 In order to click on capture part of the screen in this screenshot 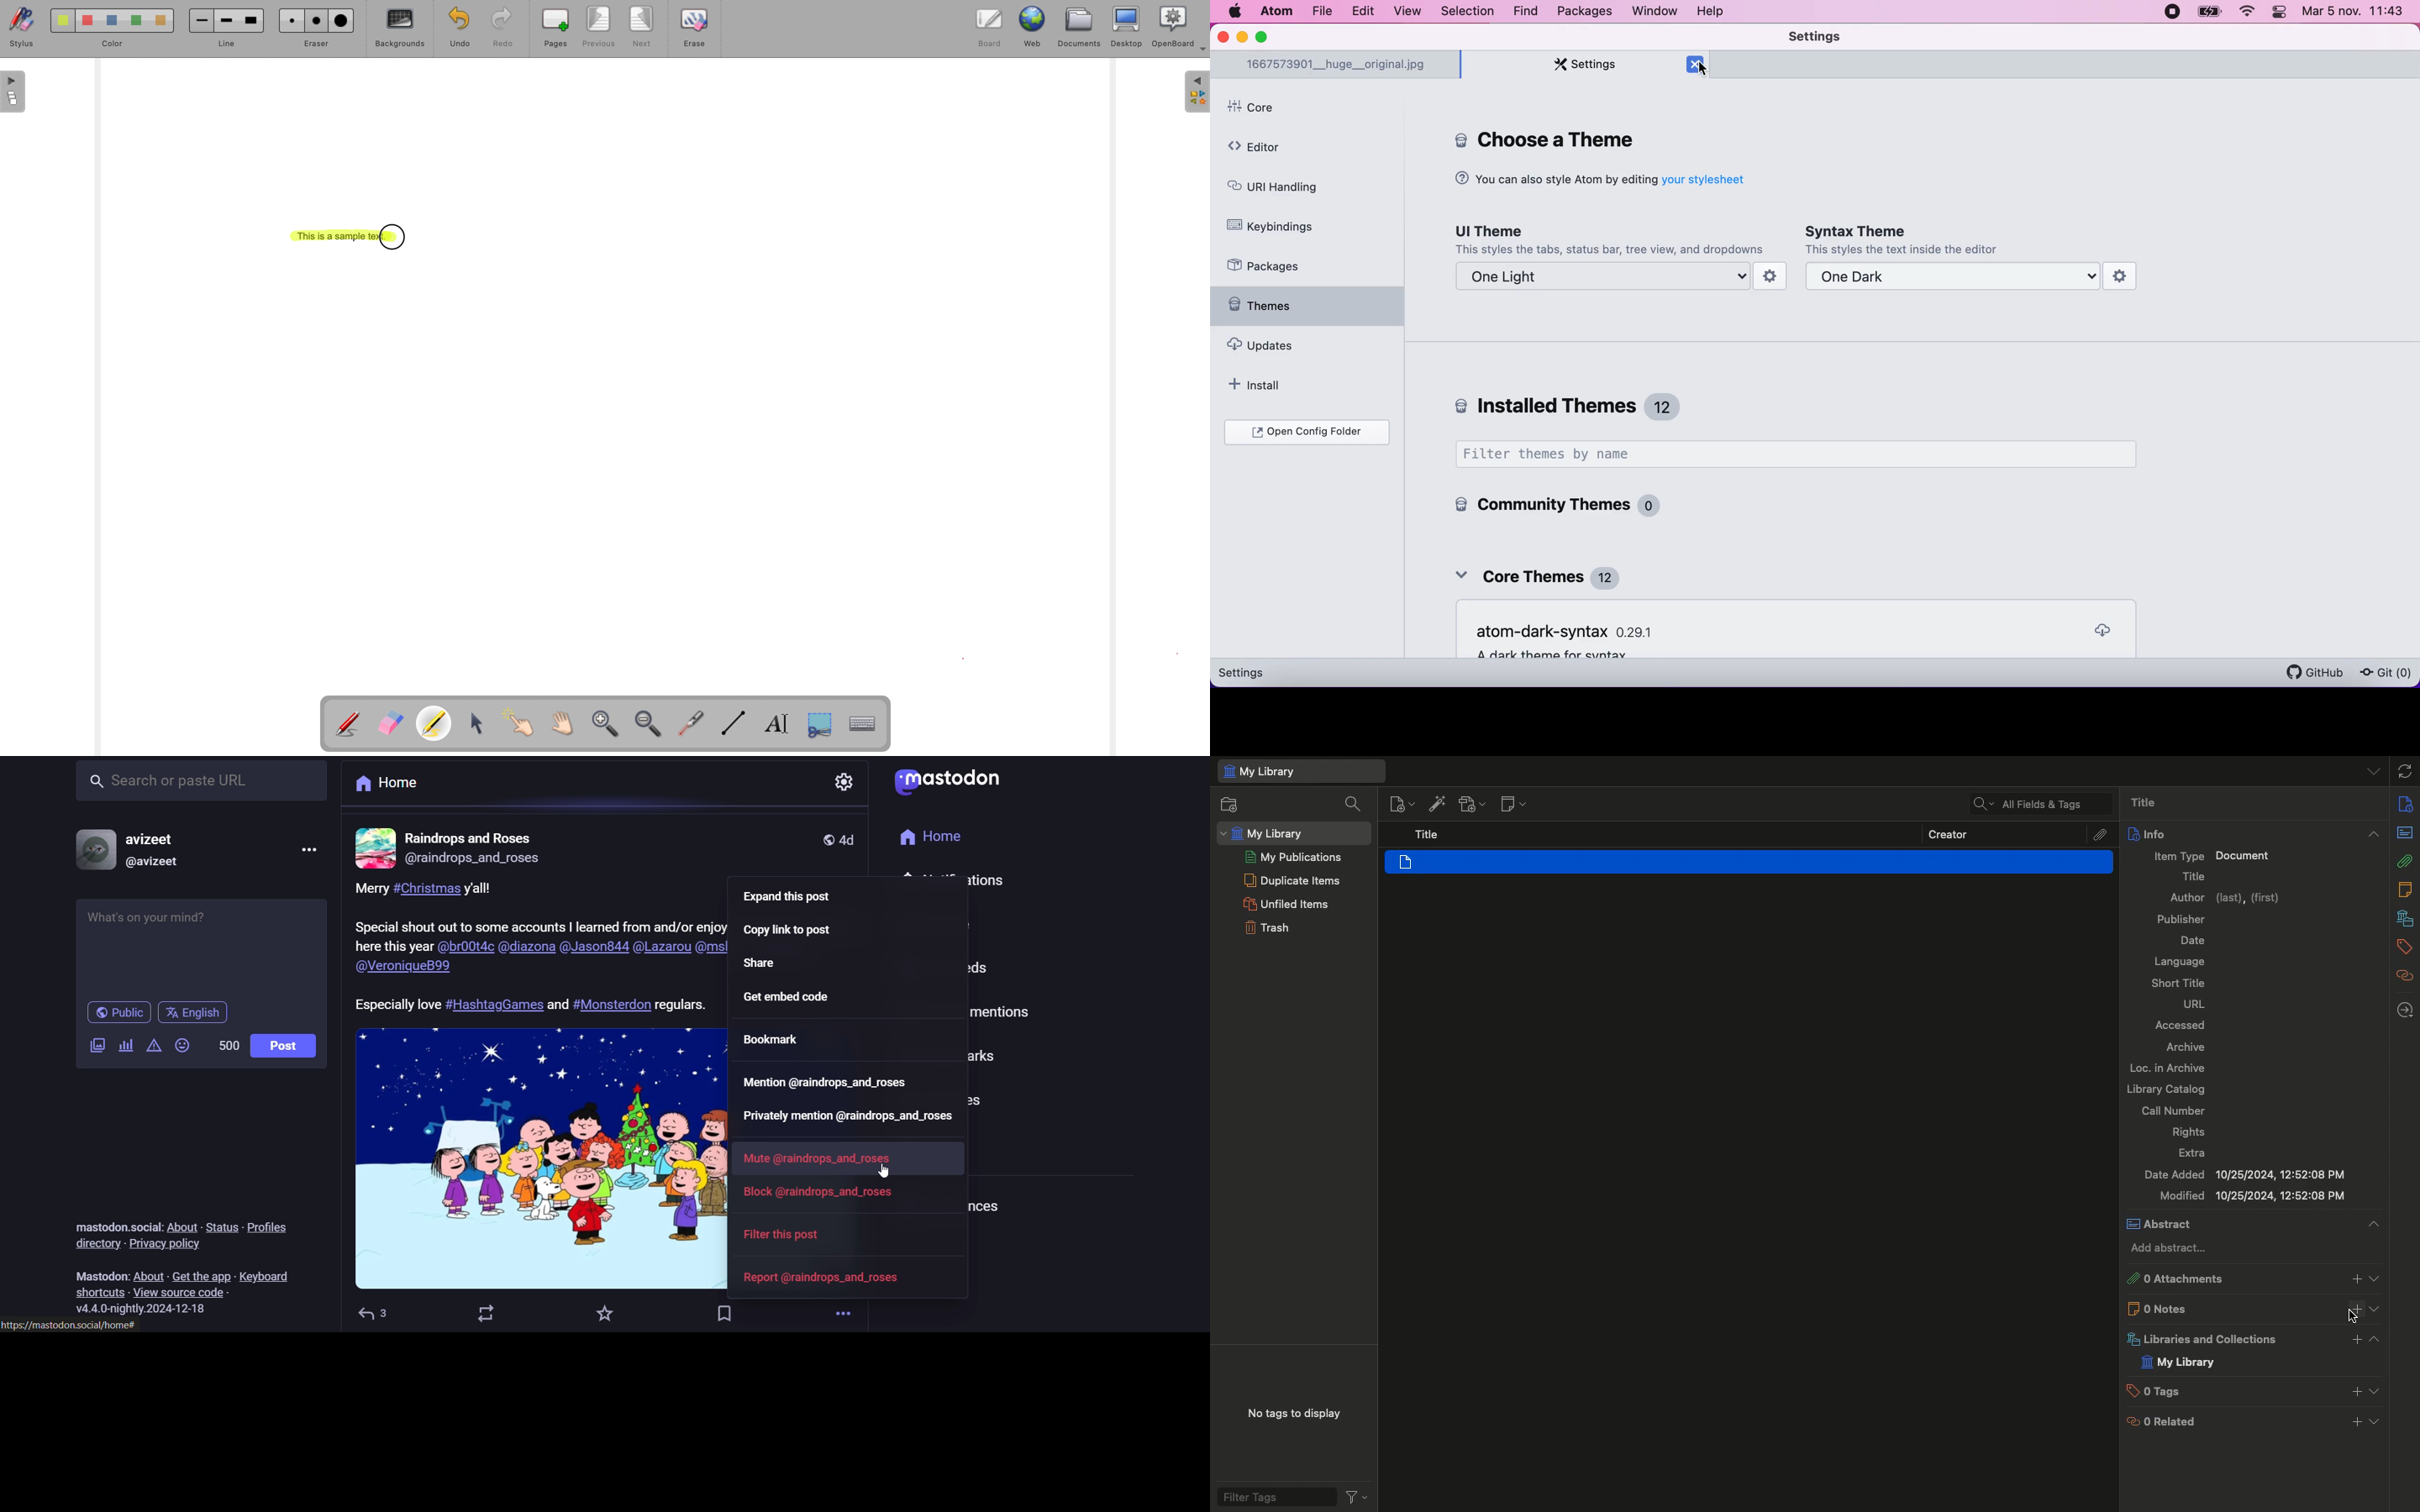, I will do `click(819, 724)`.